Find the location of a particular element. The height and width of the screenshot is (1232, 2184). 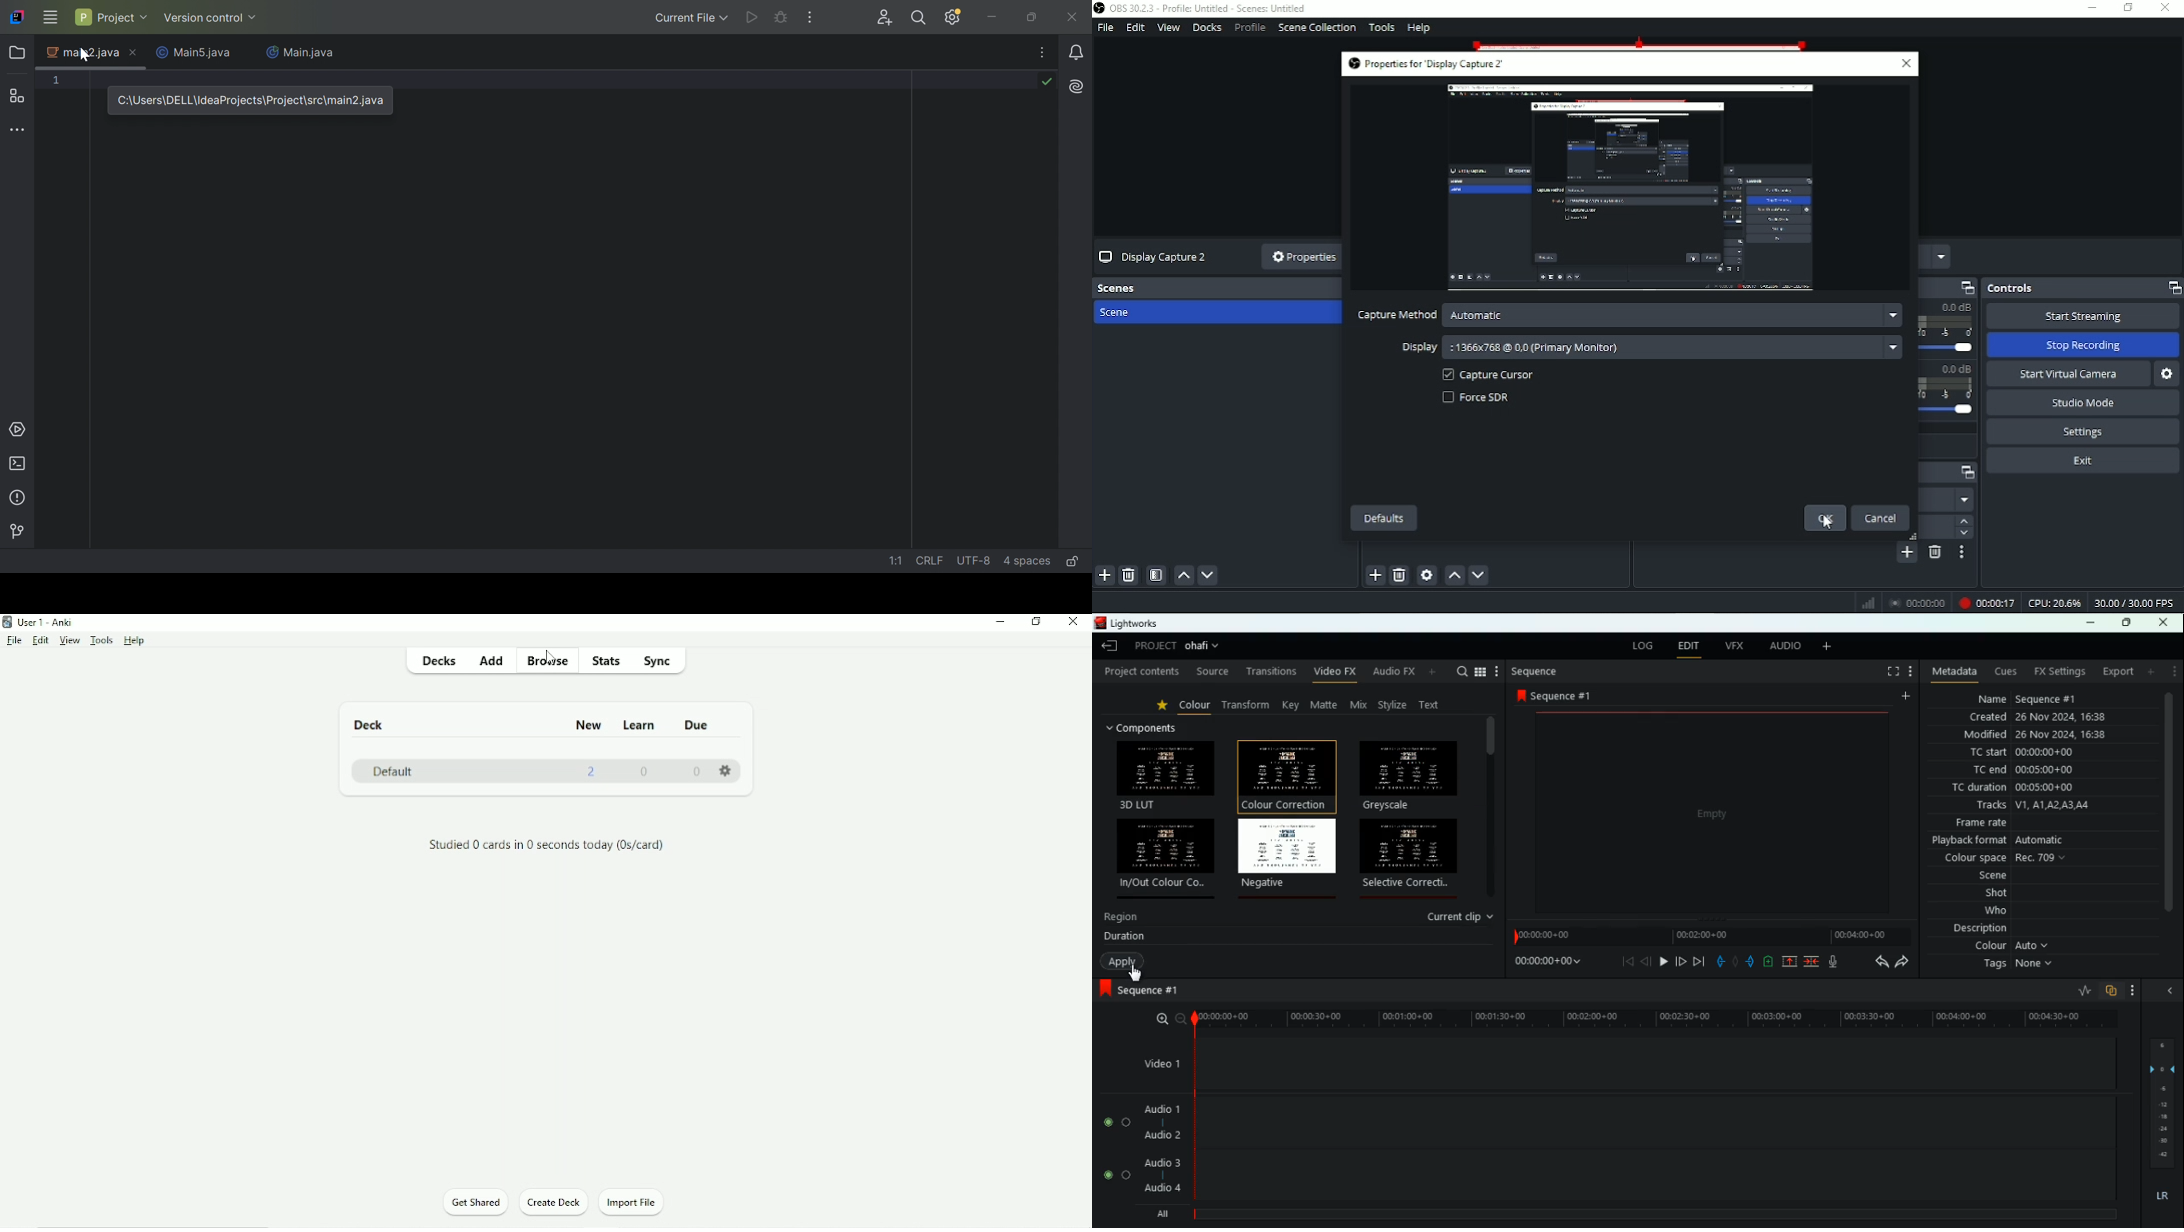

30.00/30.00 FPS is located at coordinates (2137, 602).